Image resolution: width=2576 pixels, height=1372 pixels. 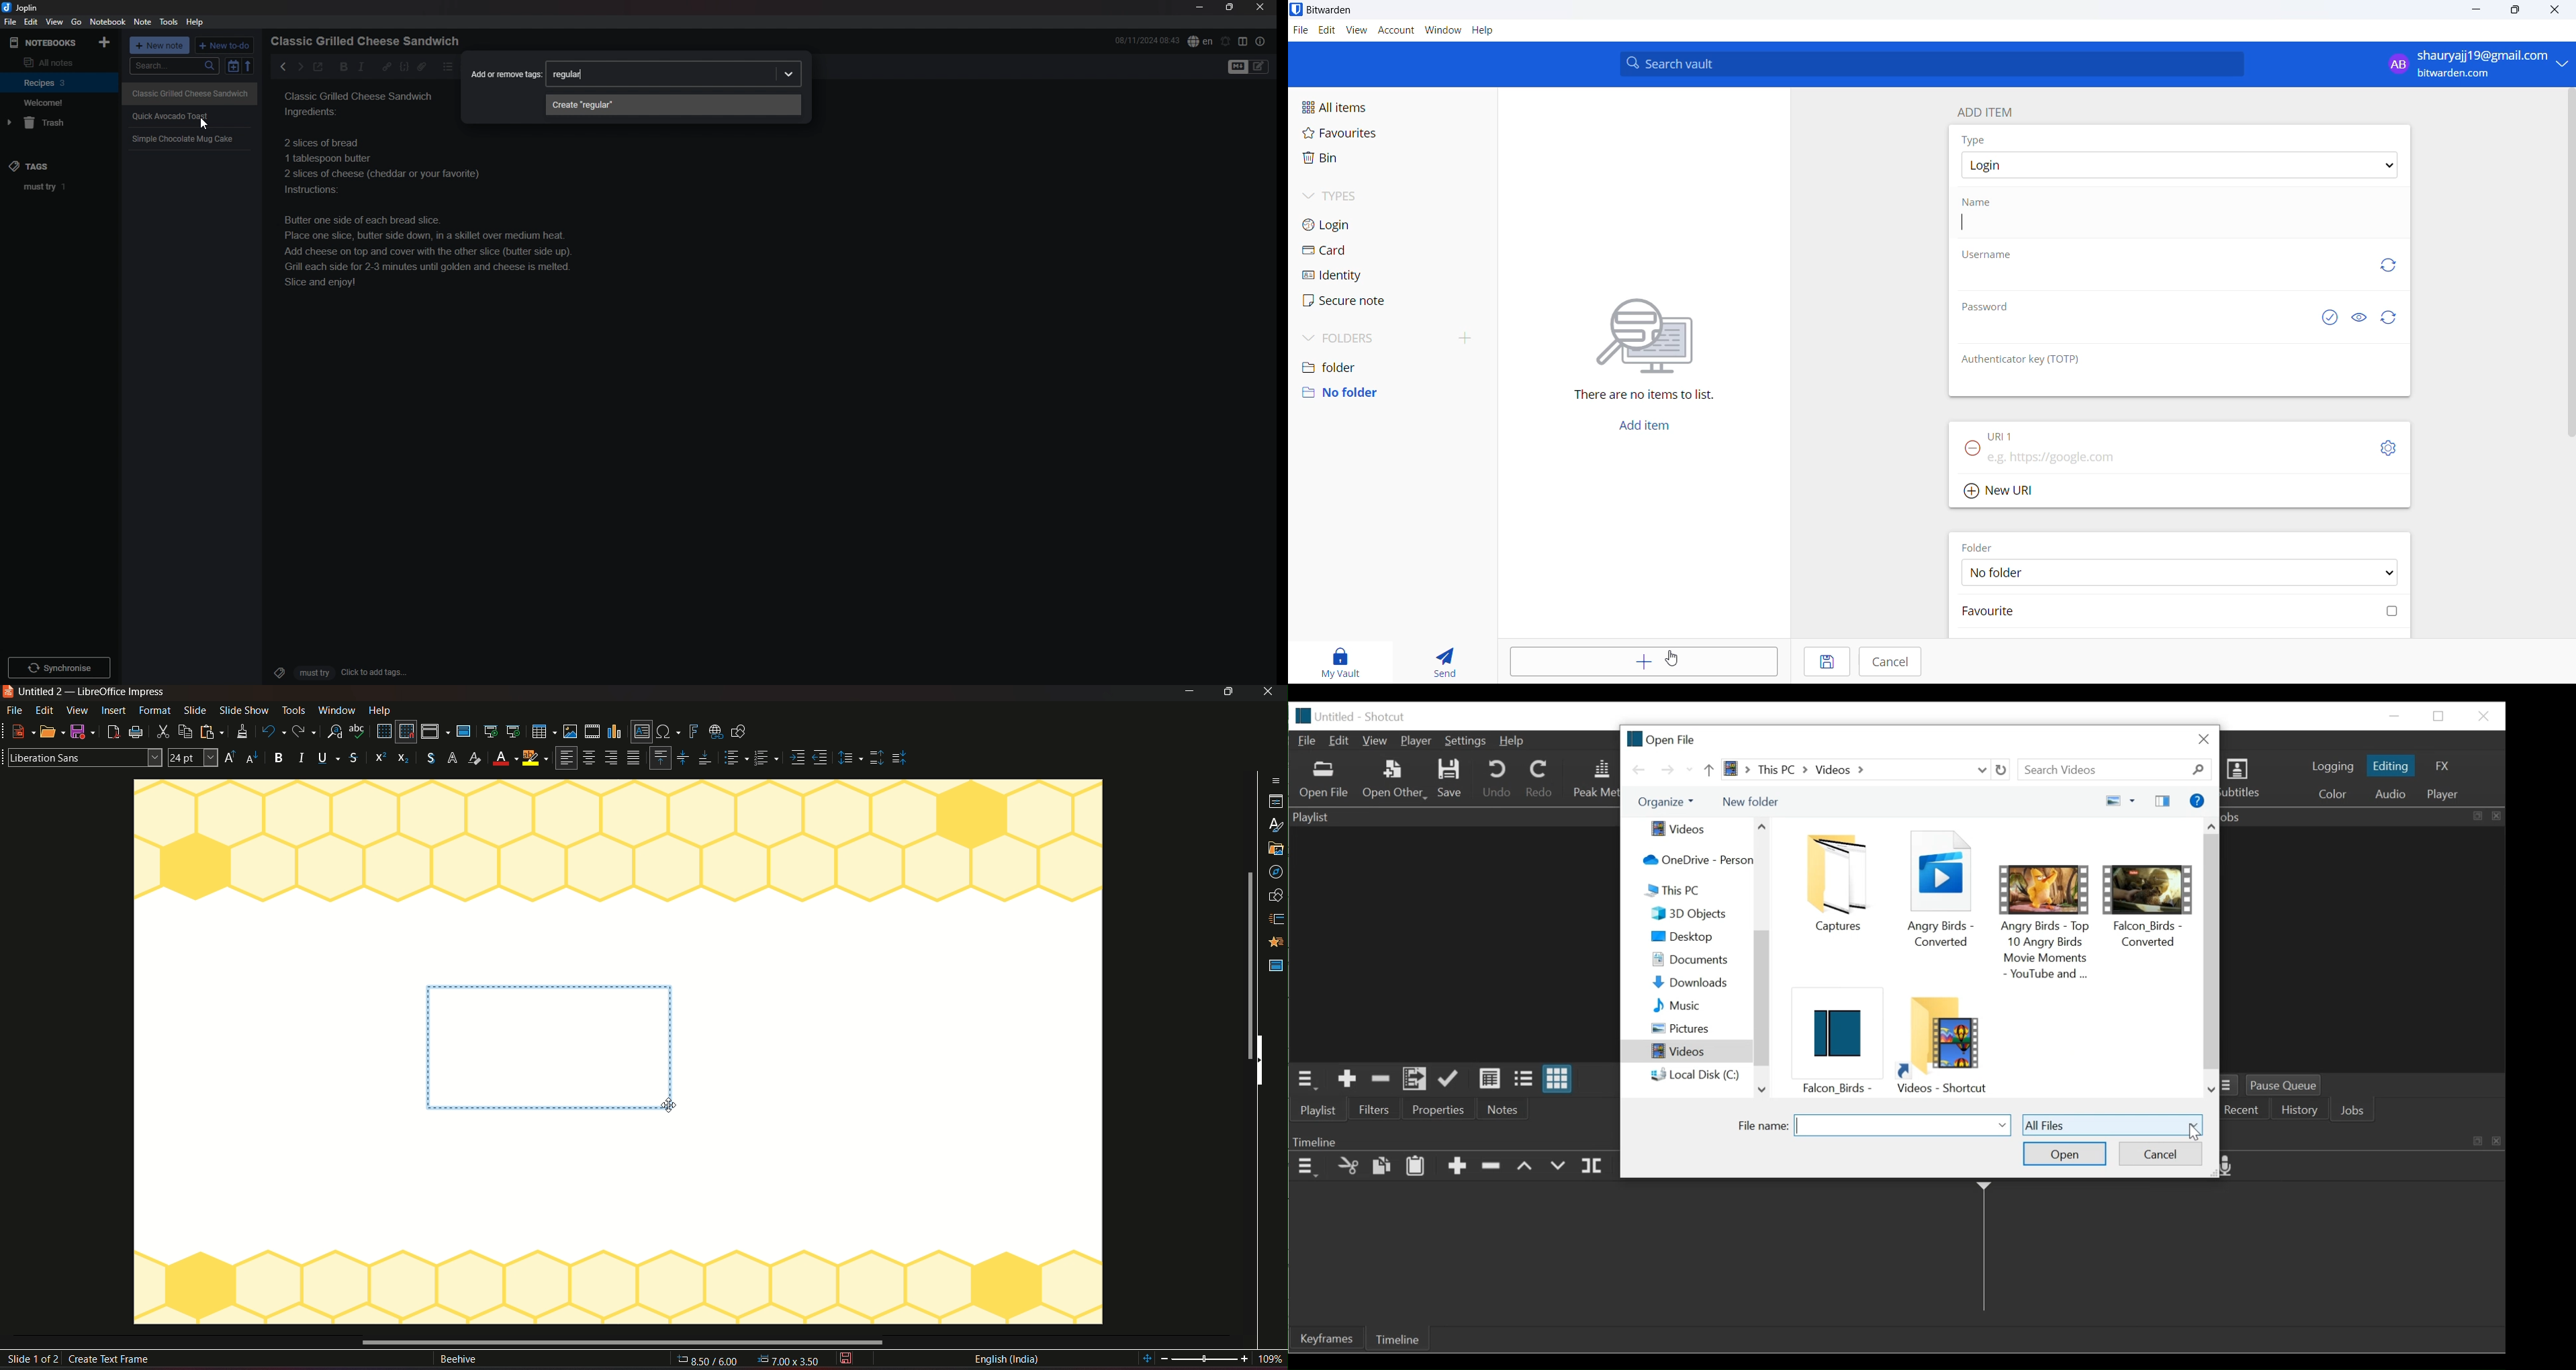 I want to click on sidebar settings, so click(x=1275, y=753).